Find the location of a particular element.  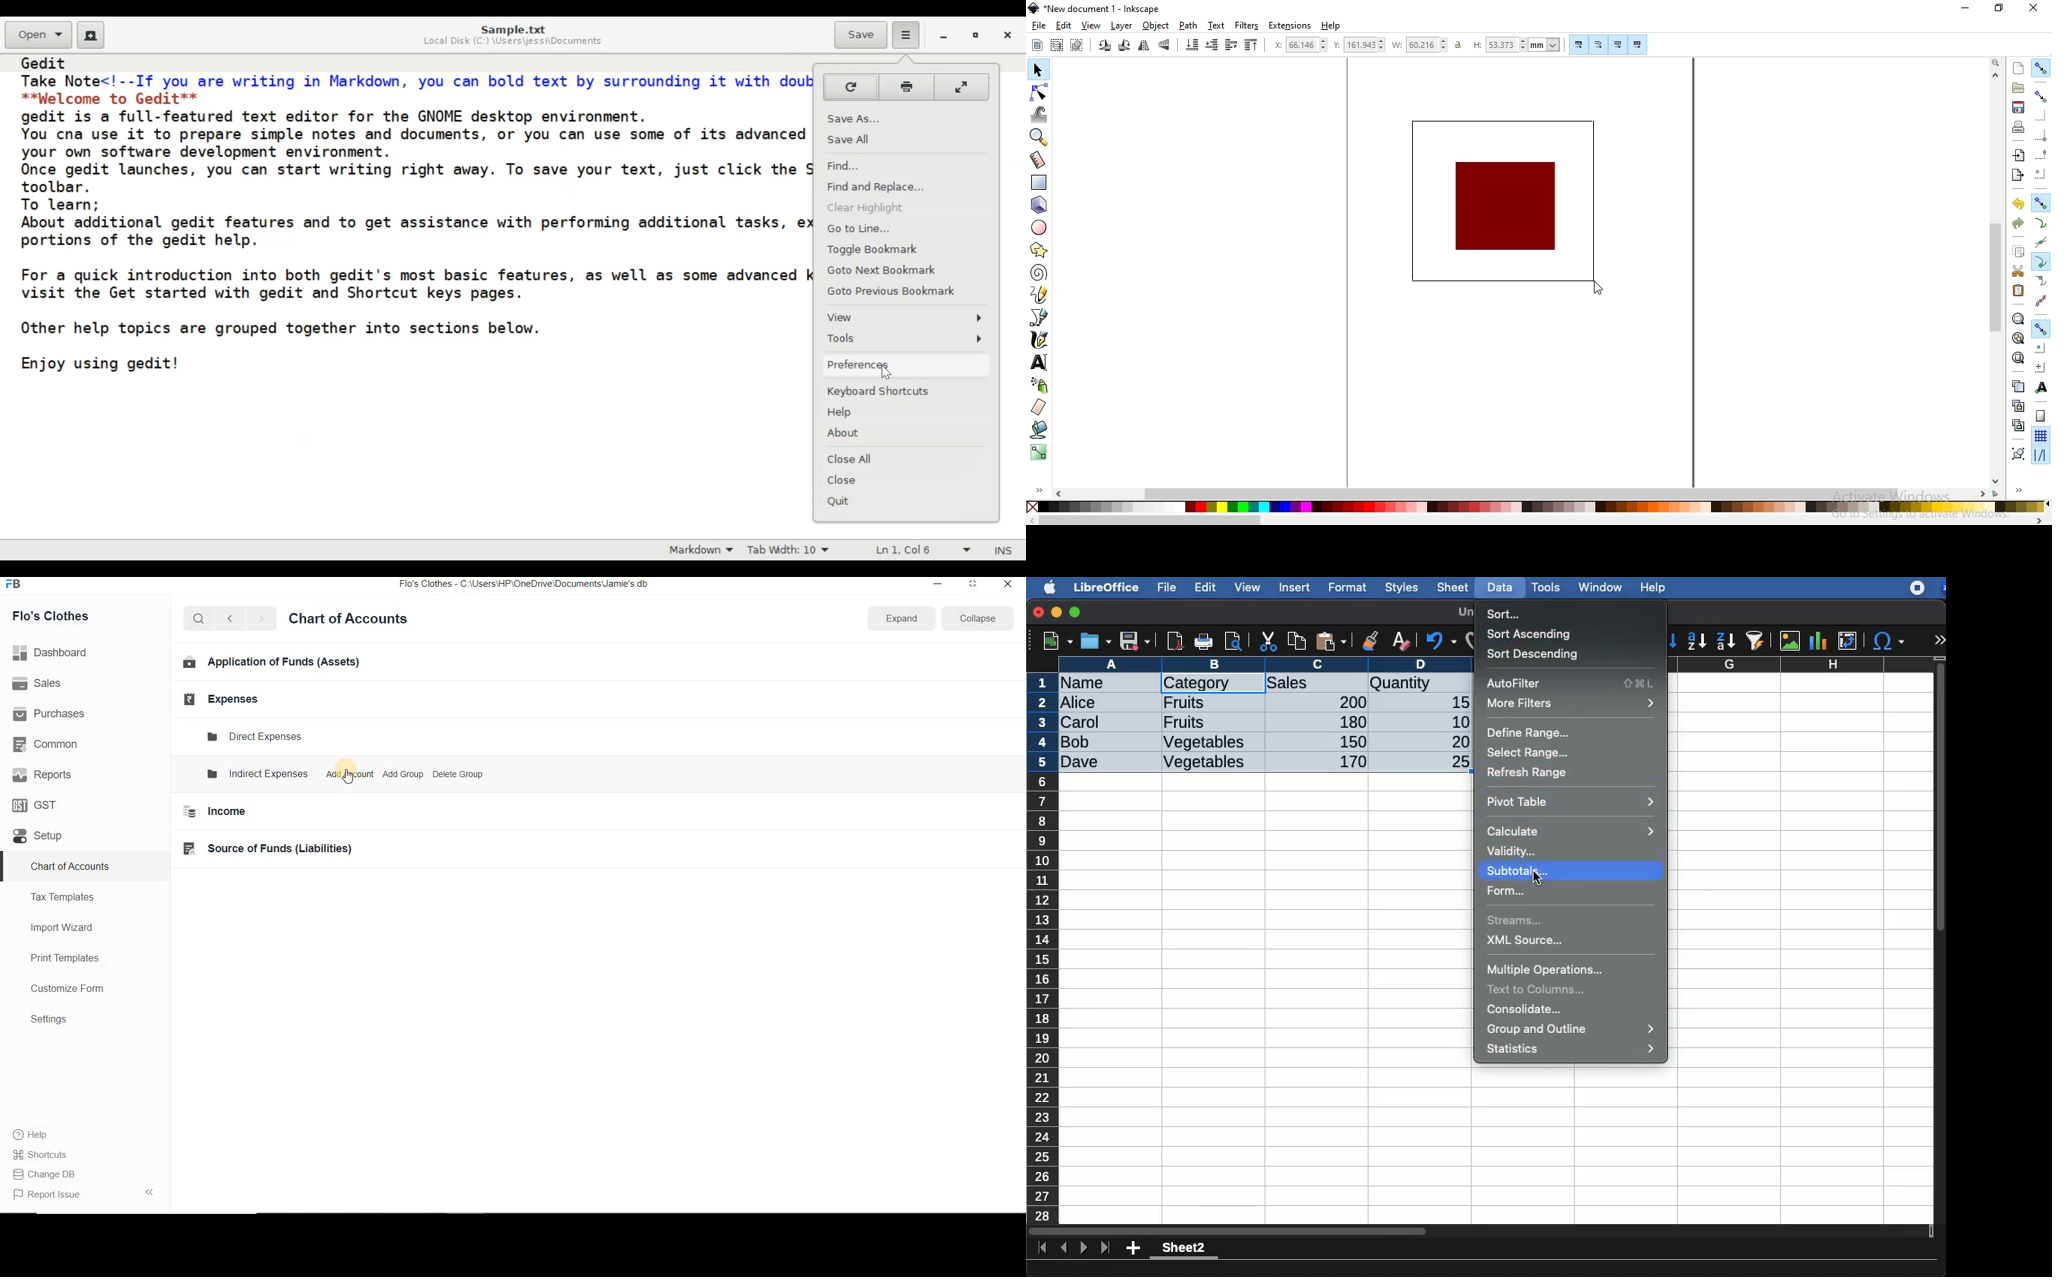

sort ascending is located at coordinates (1532, 634).